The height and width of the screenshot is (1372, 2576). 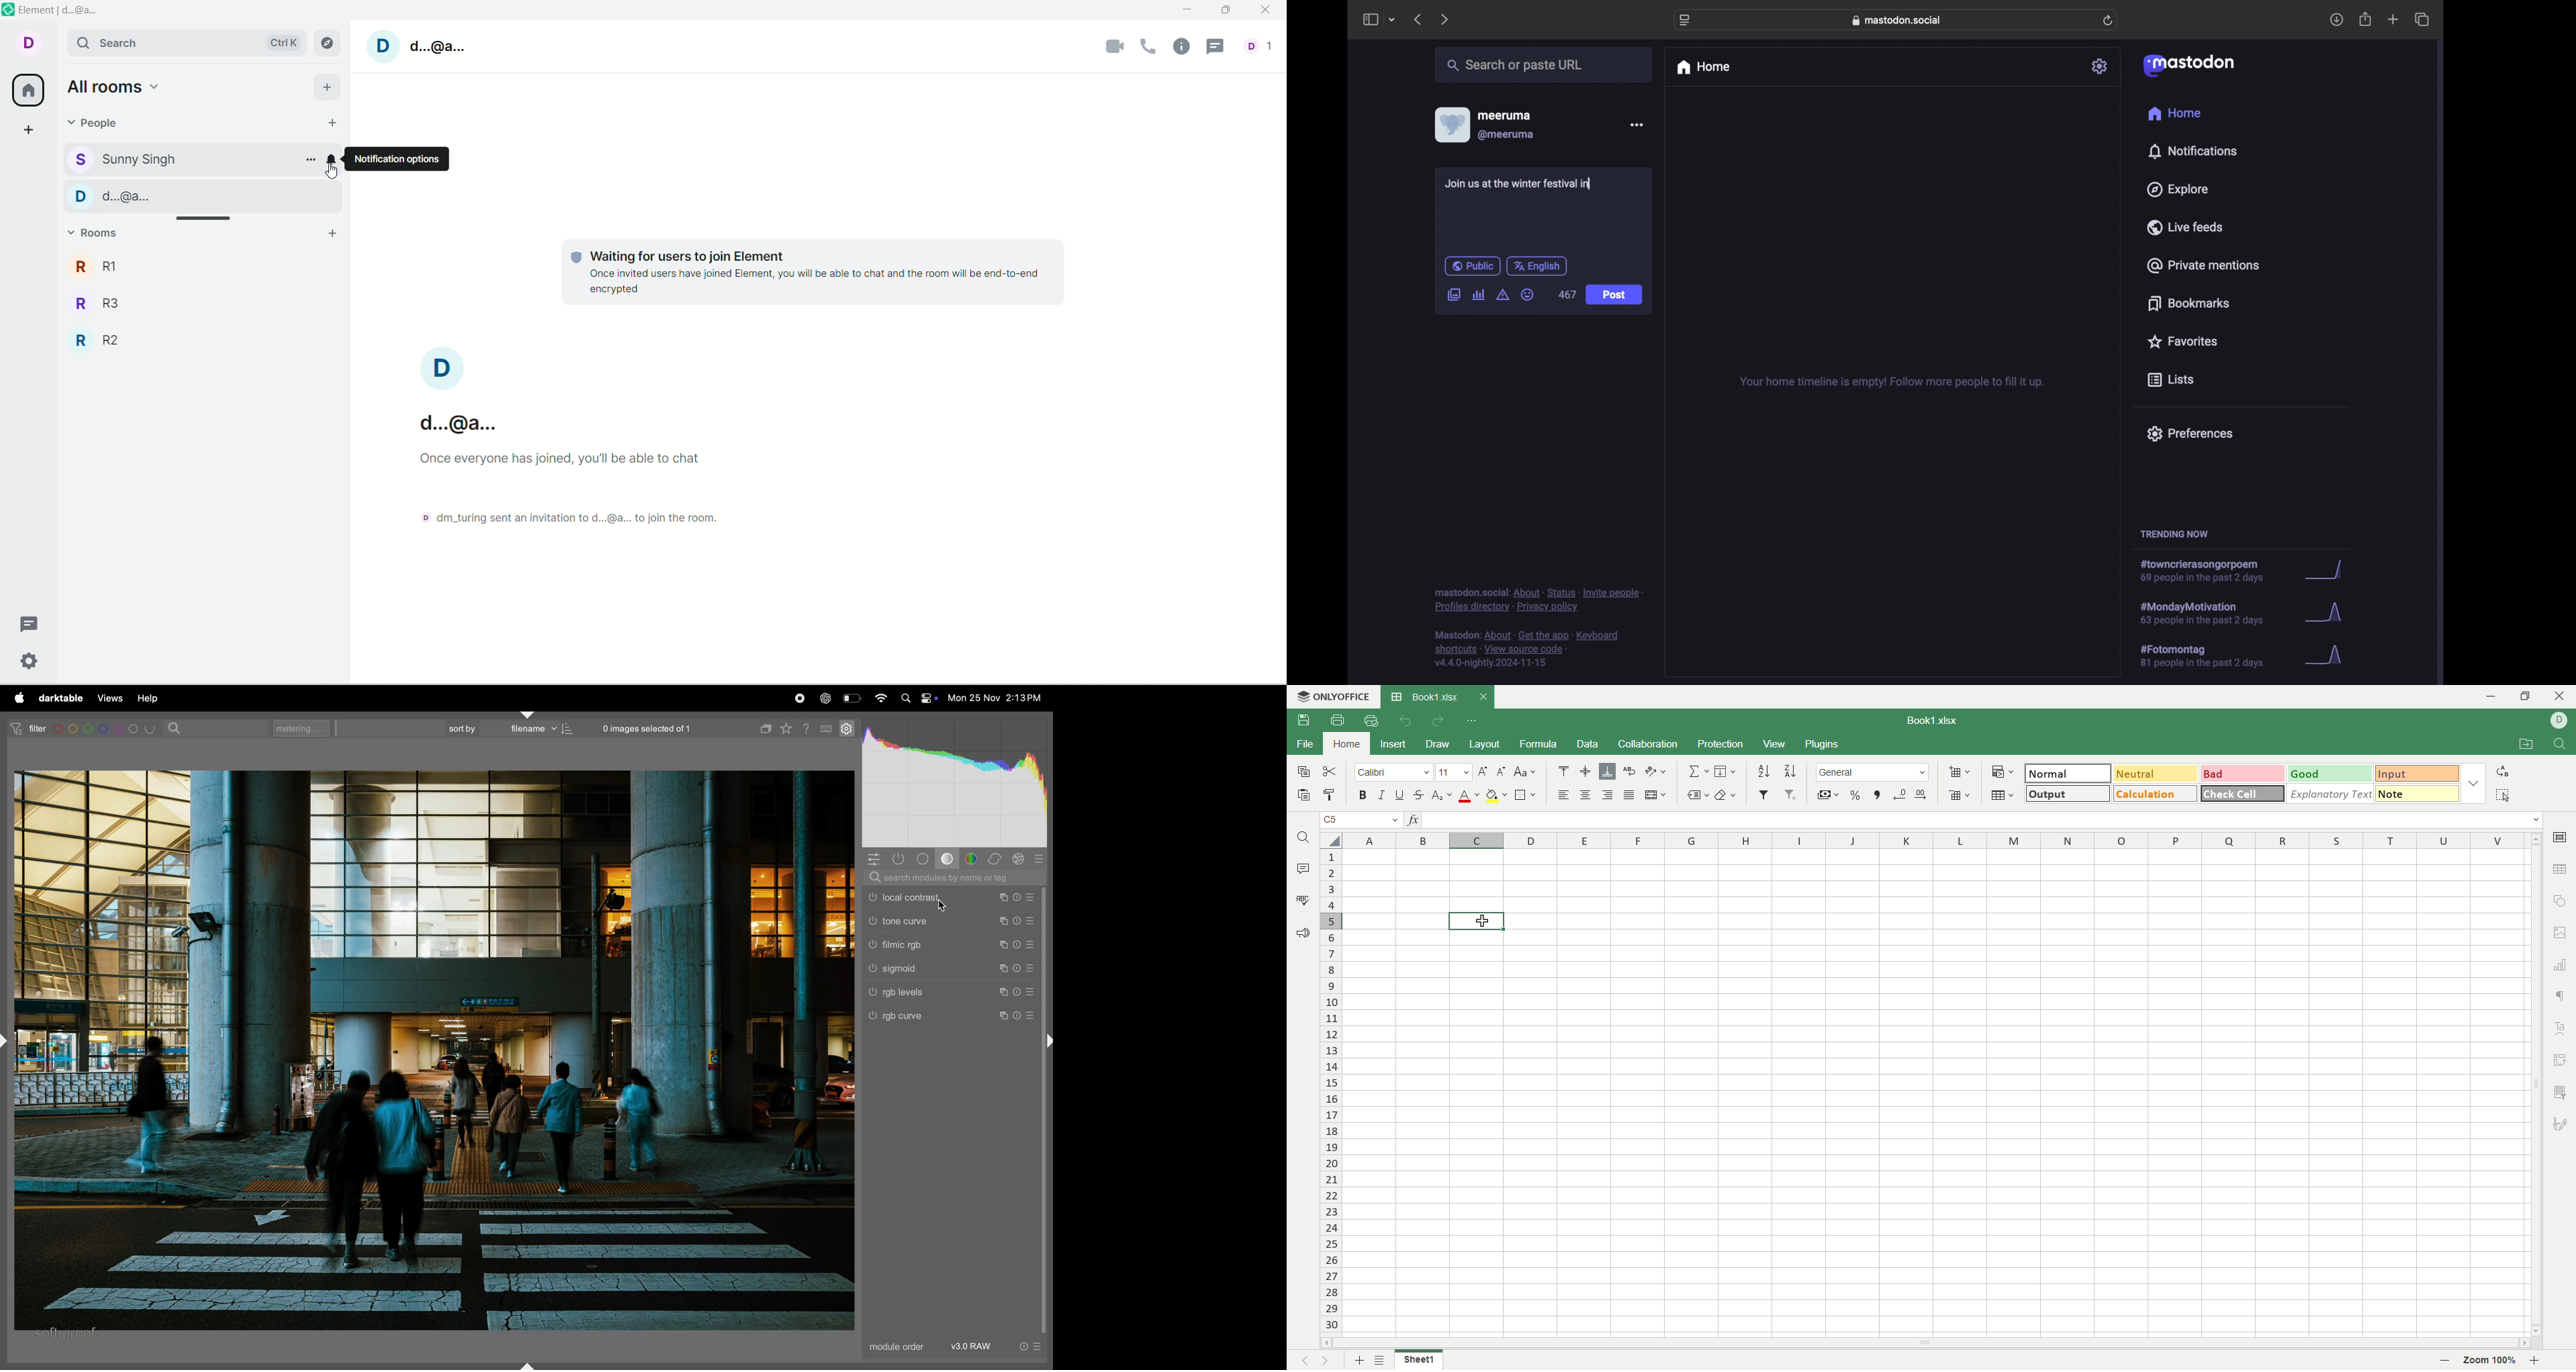 I want to click on all rooms, so click(x=120, y=89).